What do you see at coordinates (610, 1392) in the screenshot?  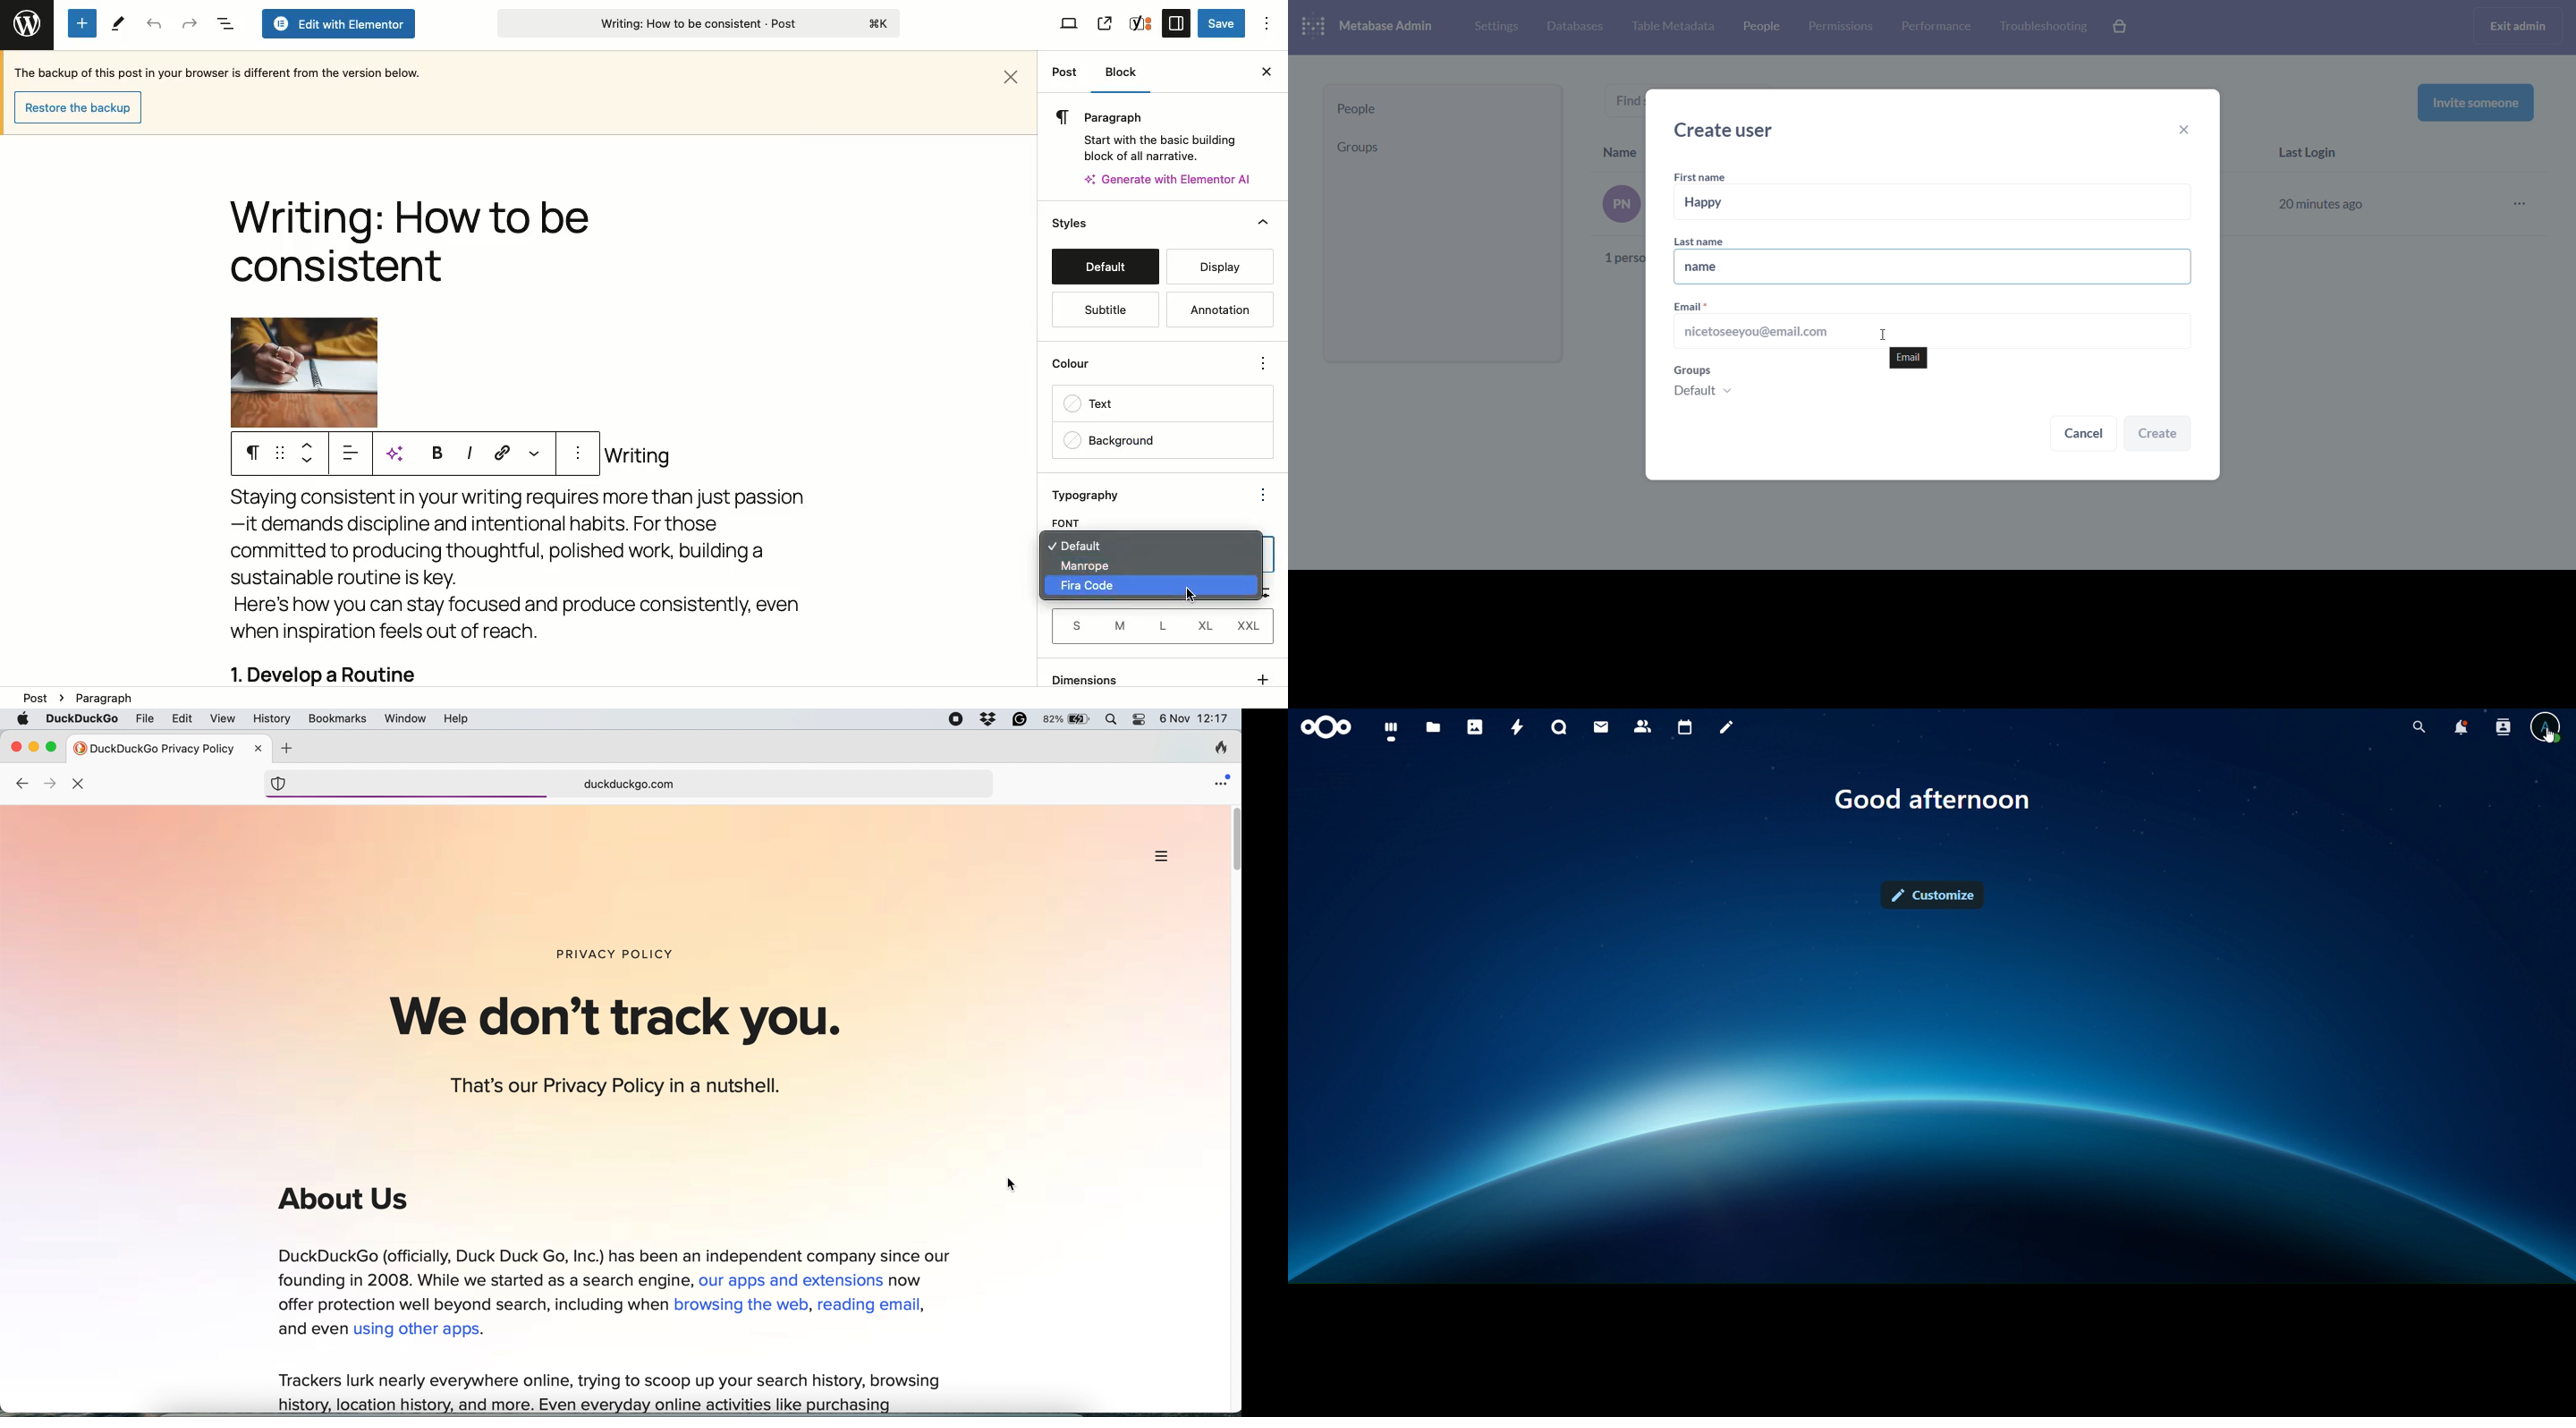 I see `Trackers lurk nearly everywhere online, trying to scoop up your search history, browsing
history, location history, and more. Even everyday online activities like purchasing` at bounding box center [610, 1392].